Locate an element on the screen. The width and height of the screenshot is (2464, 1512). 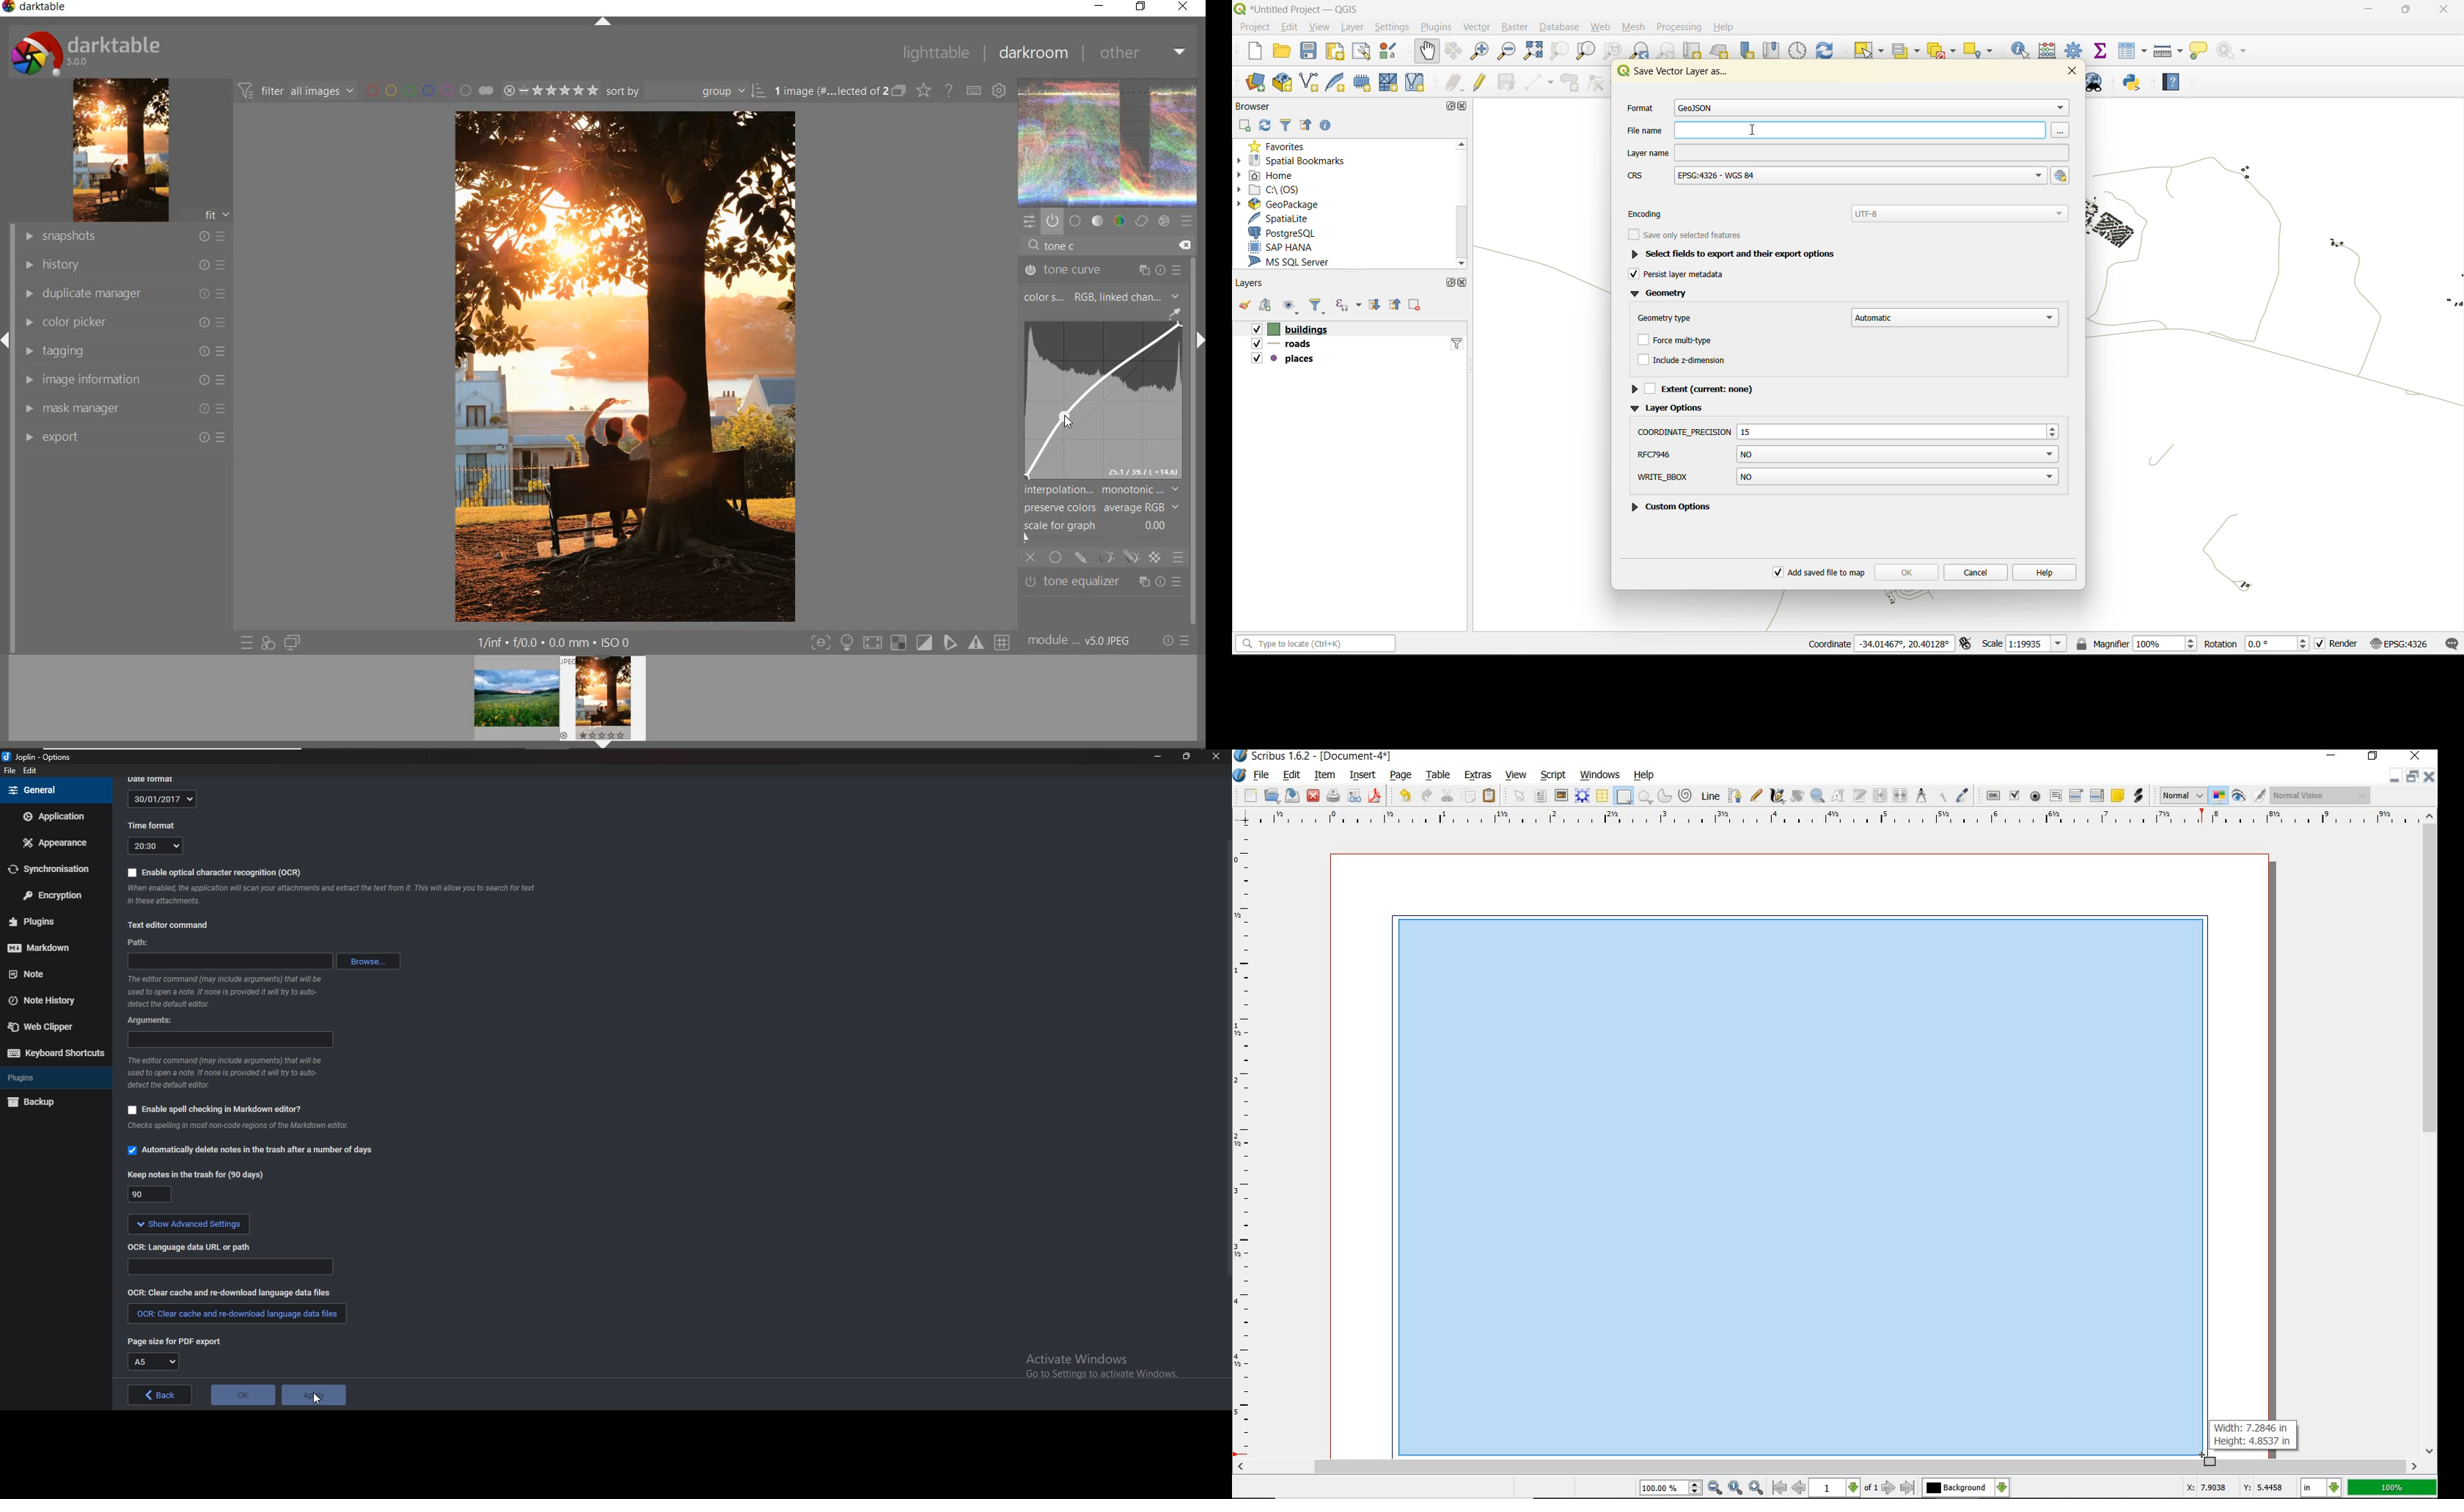
preview mode is located at coordinates (2249, 797).